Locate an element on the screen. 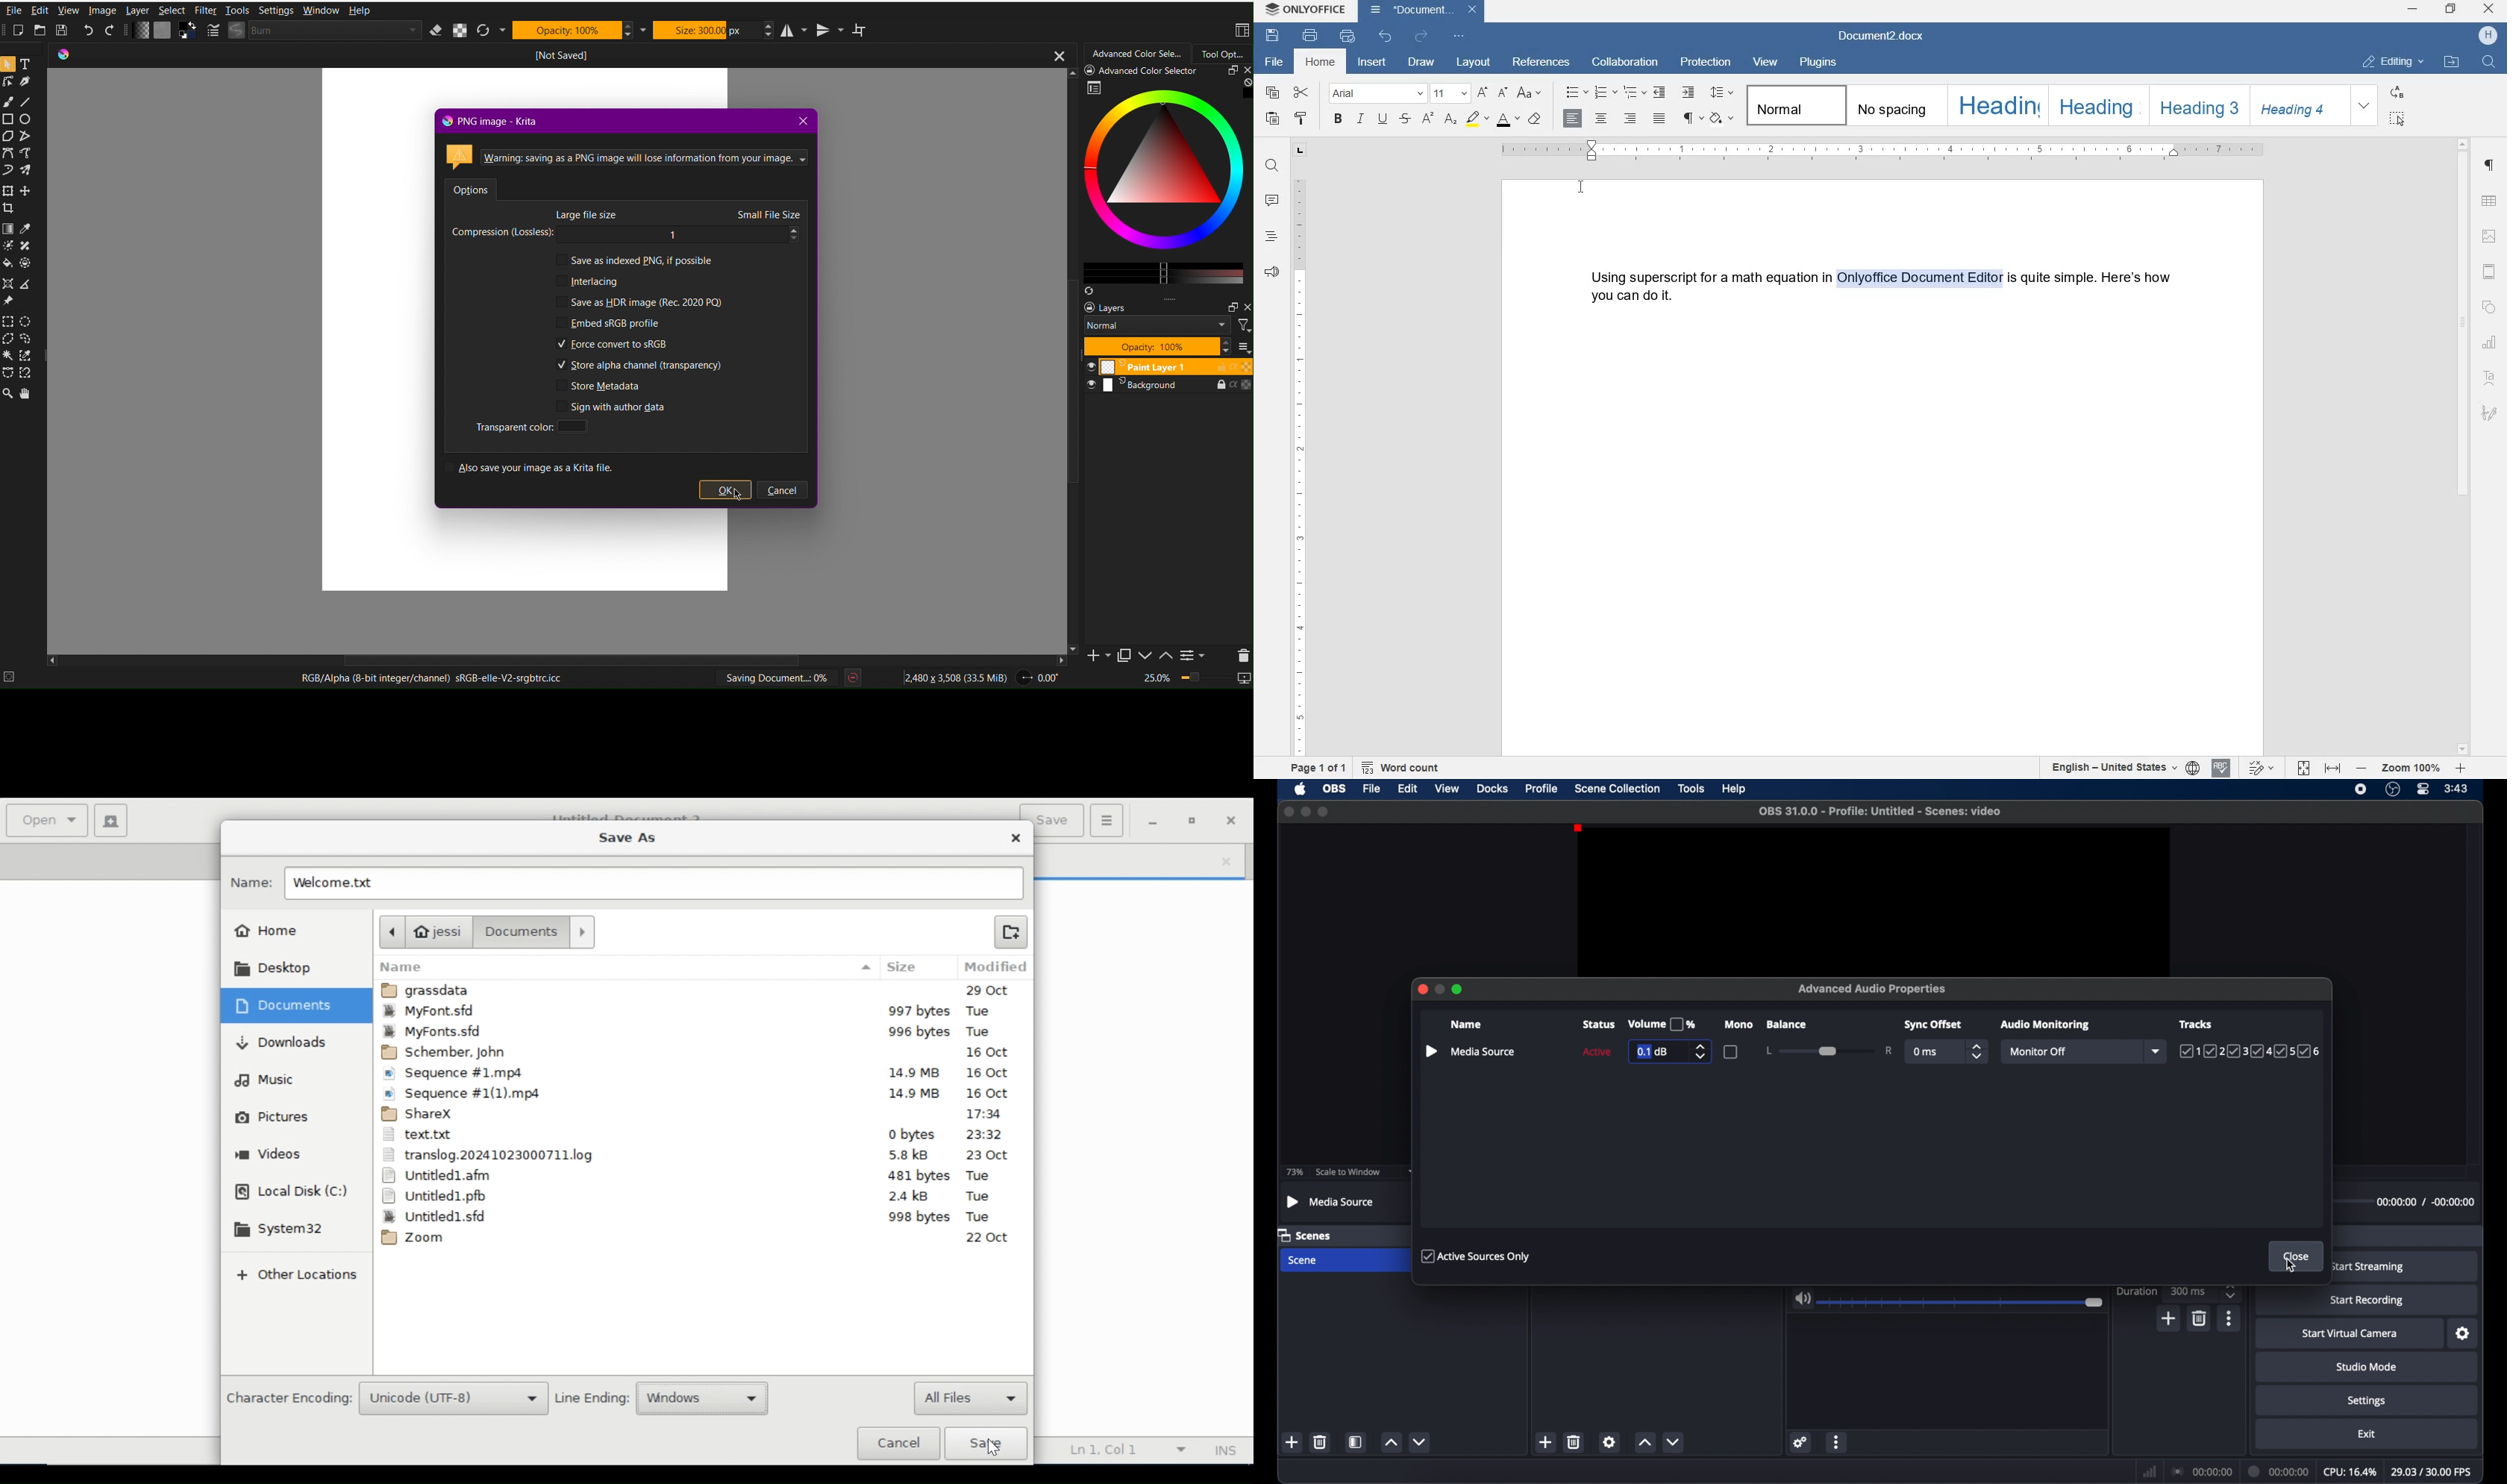 The width and height of the screenshot is (2520, 1484). Media Source is located at coordinates (1331, 1203).